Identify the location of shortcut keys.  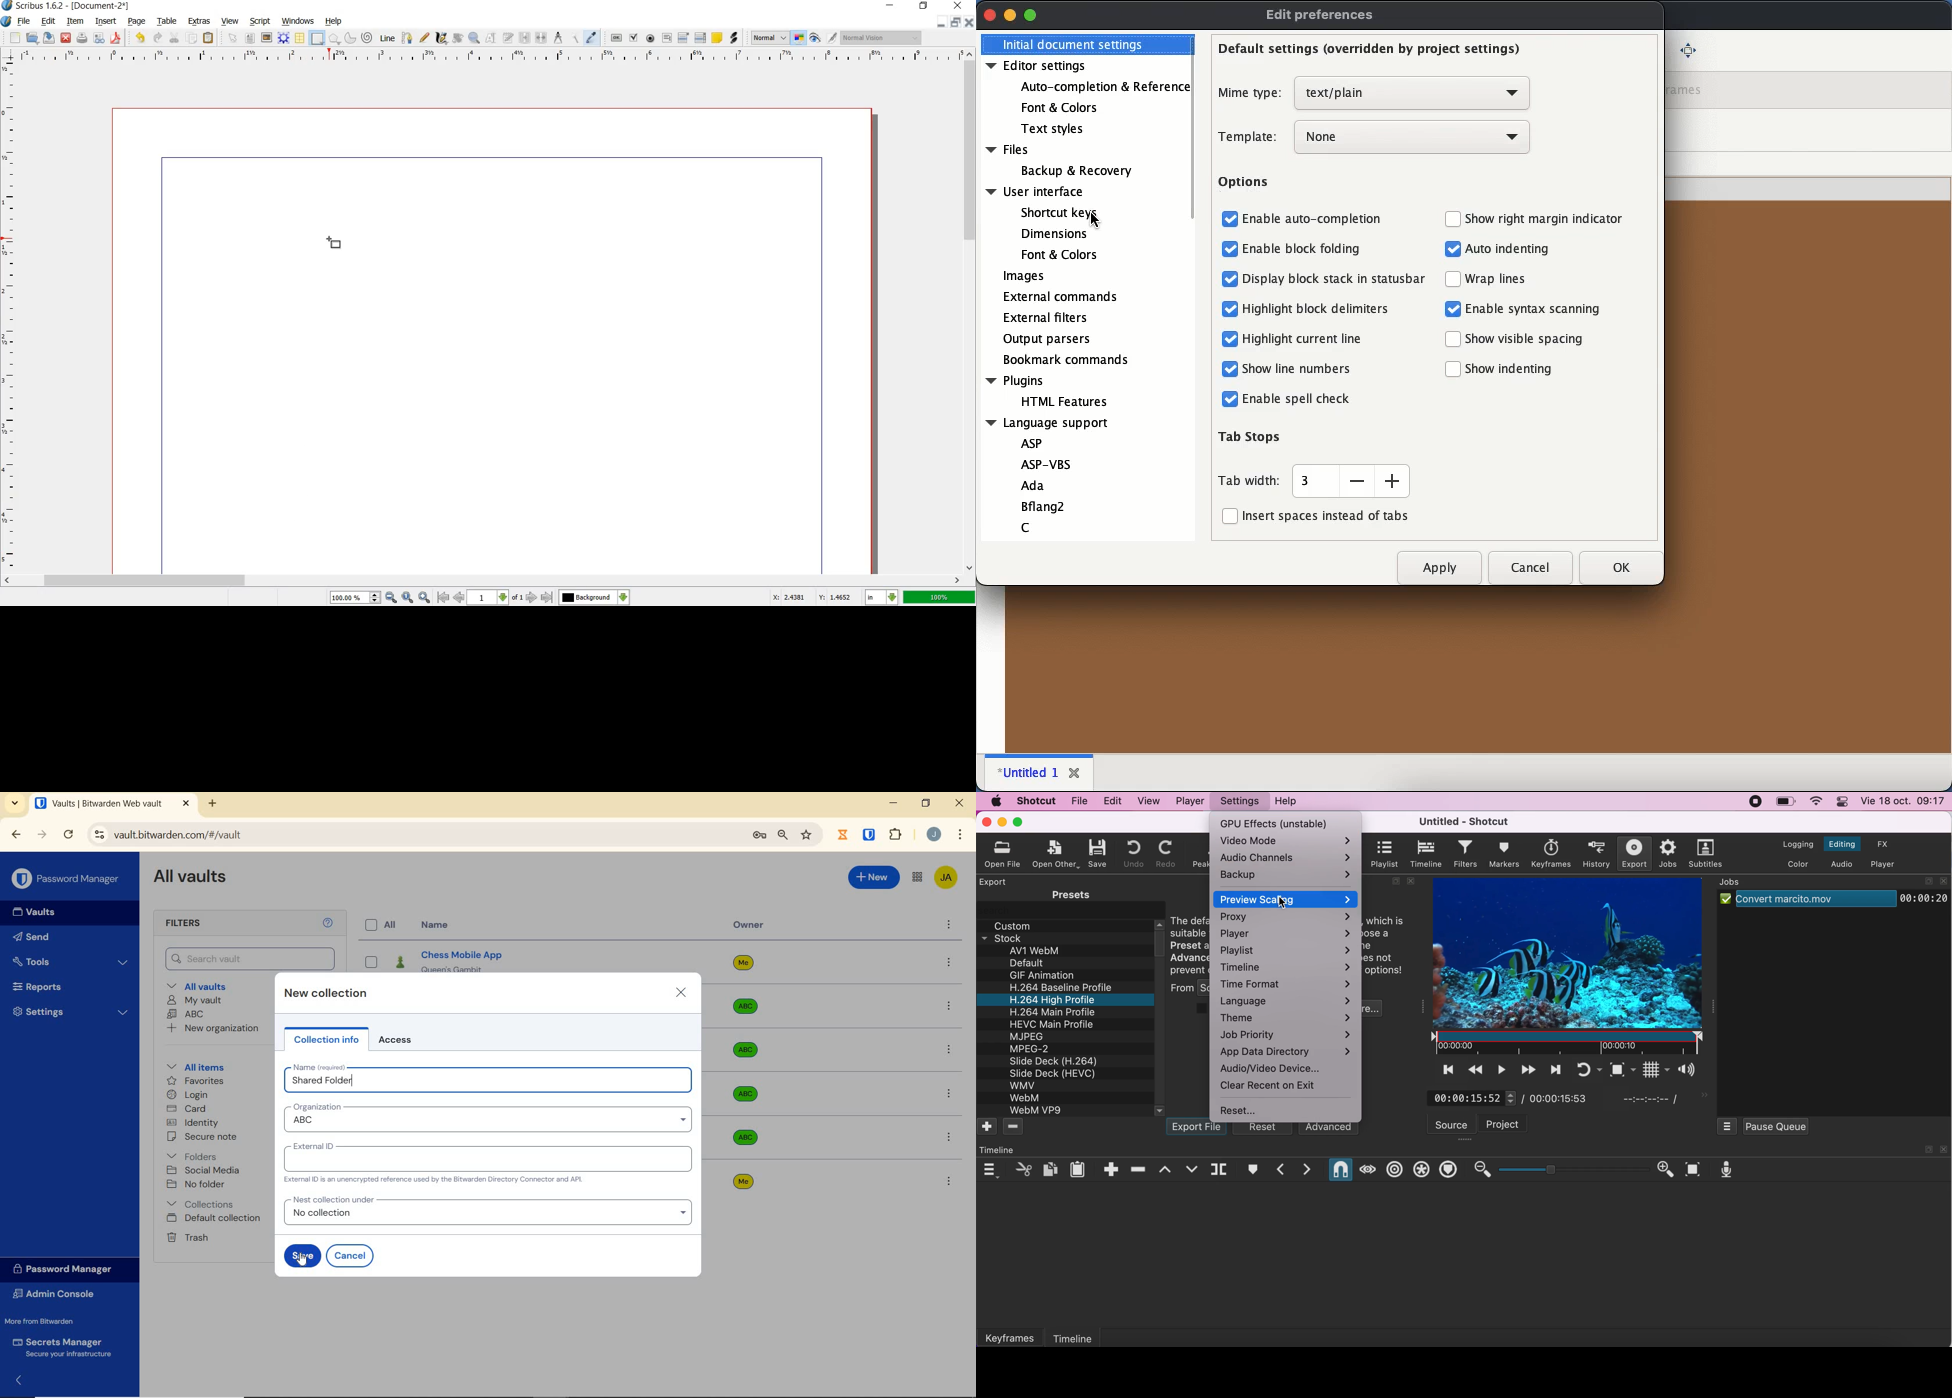
(1059, 211).